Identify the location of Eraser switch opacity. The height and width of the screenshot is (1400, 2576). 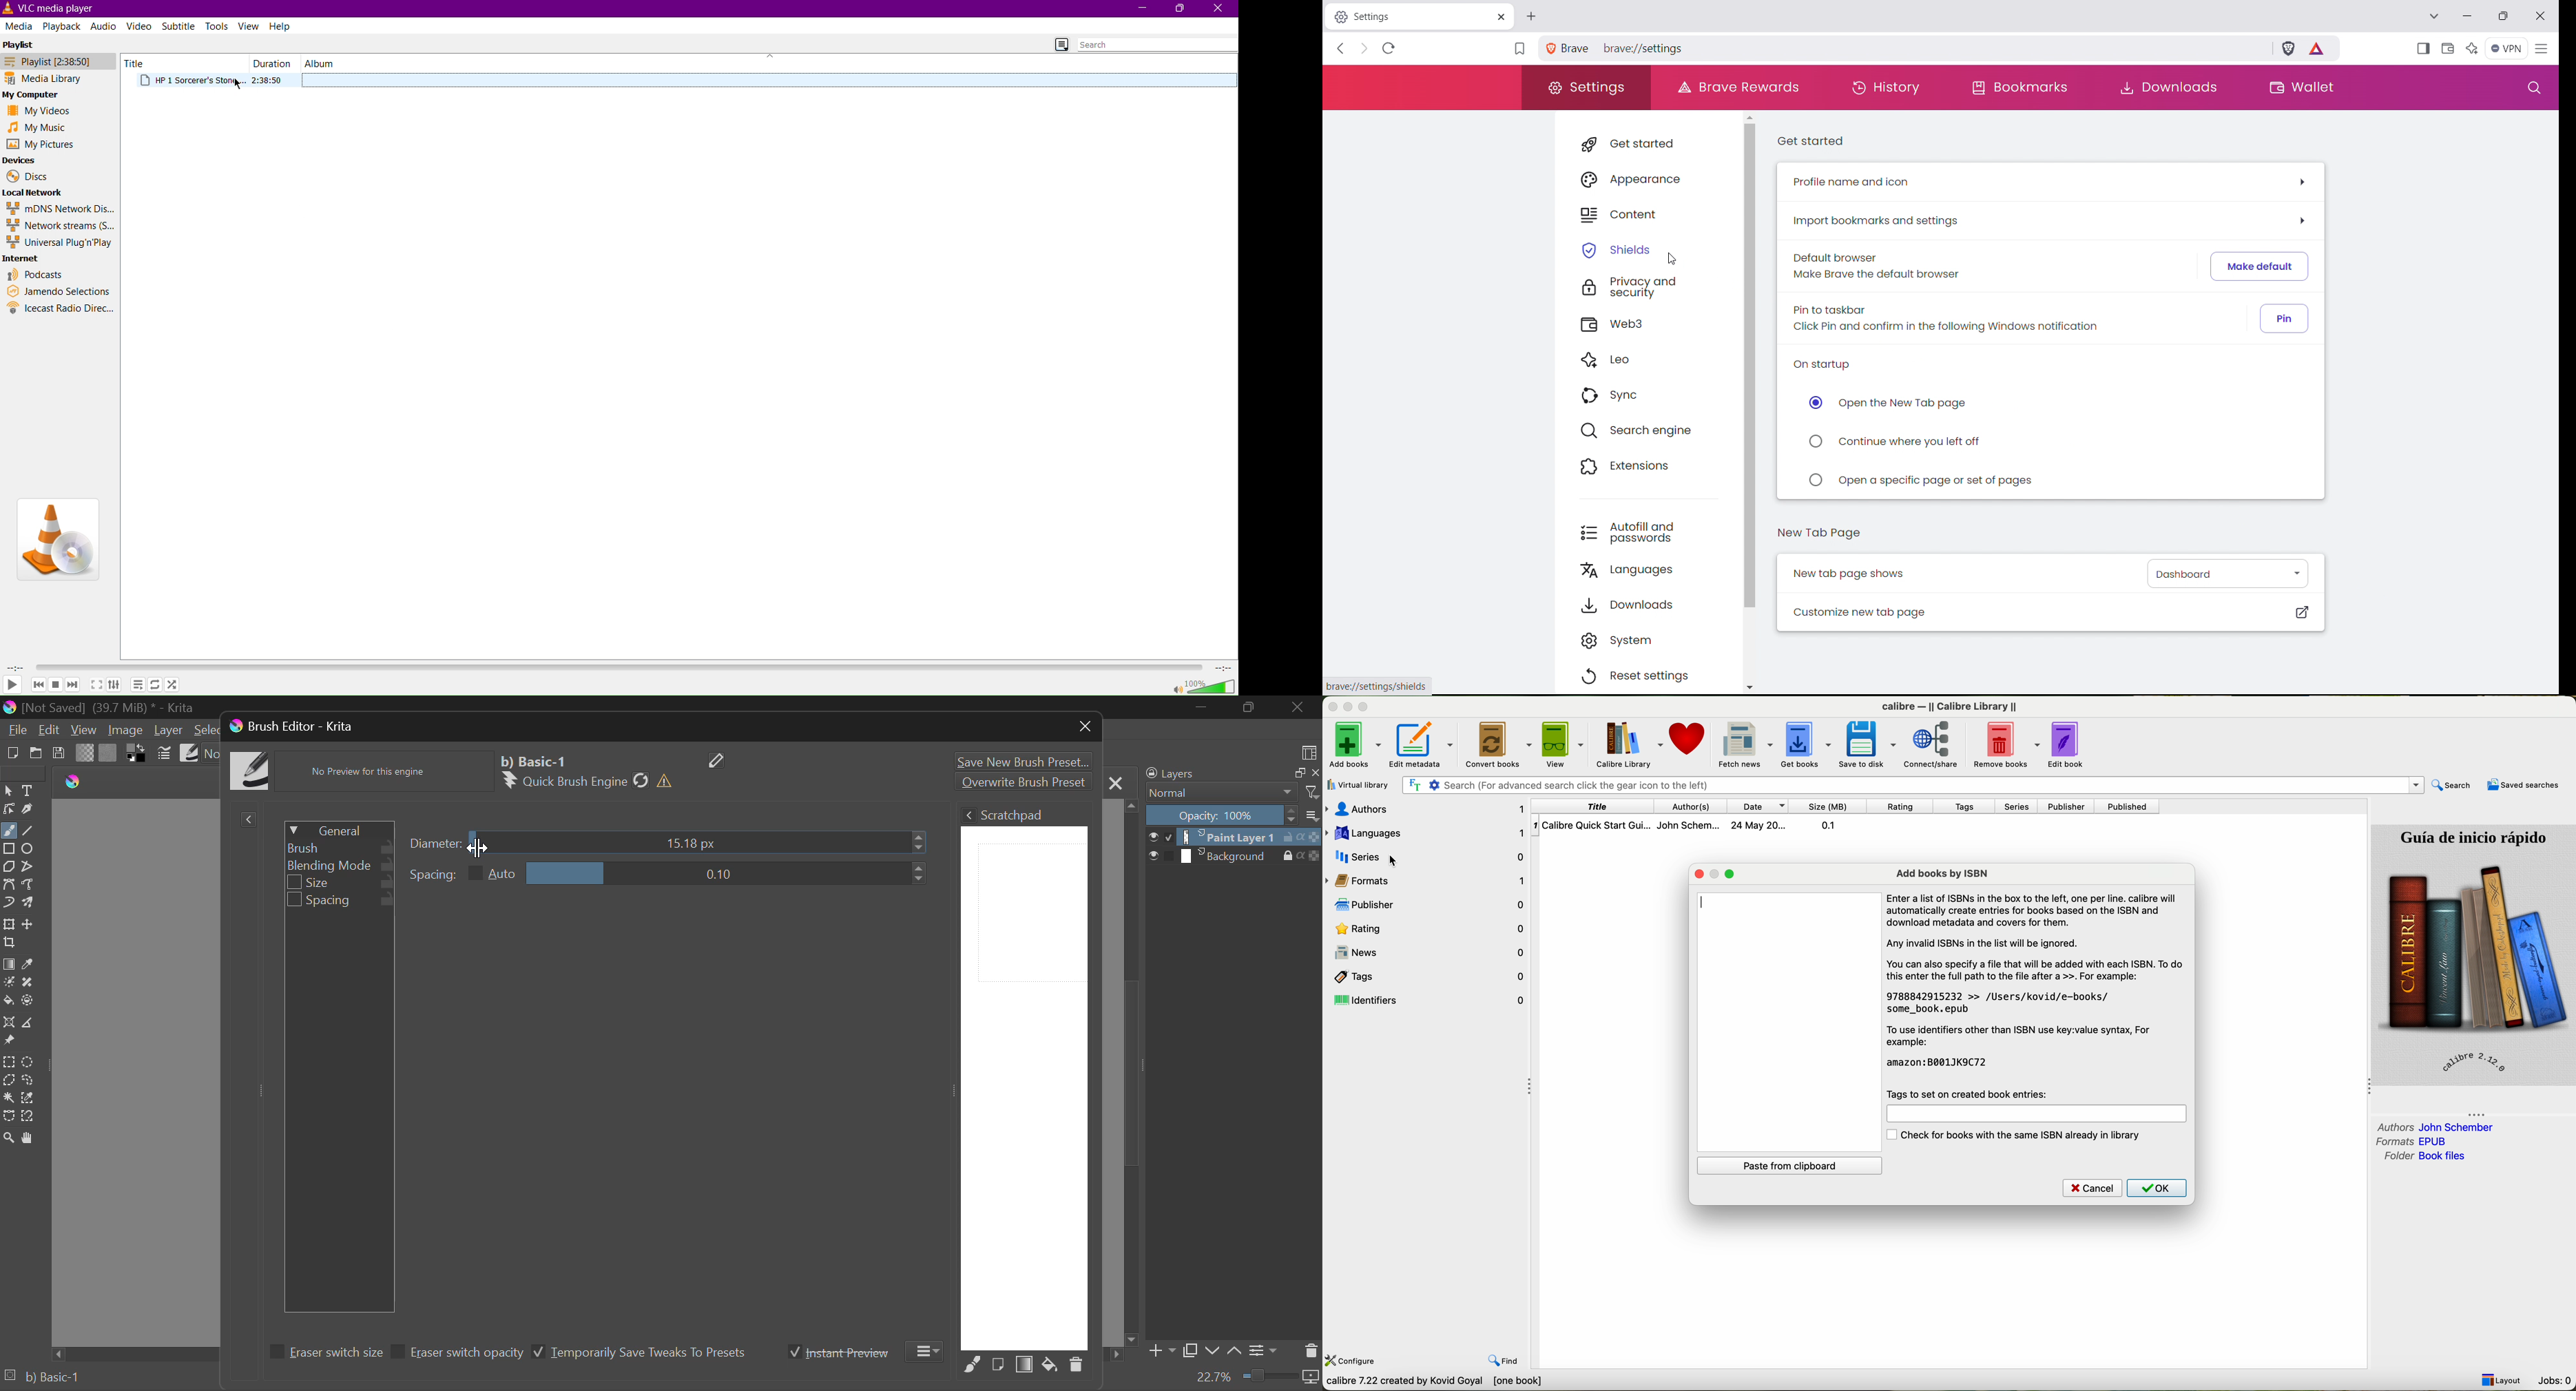
(459, 1353).